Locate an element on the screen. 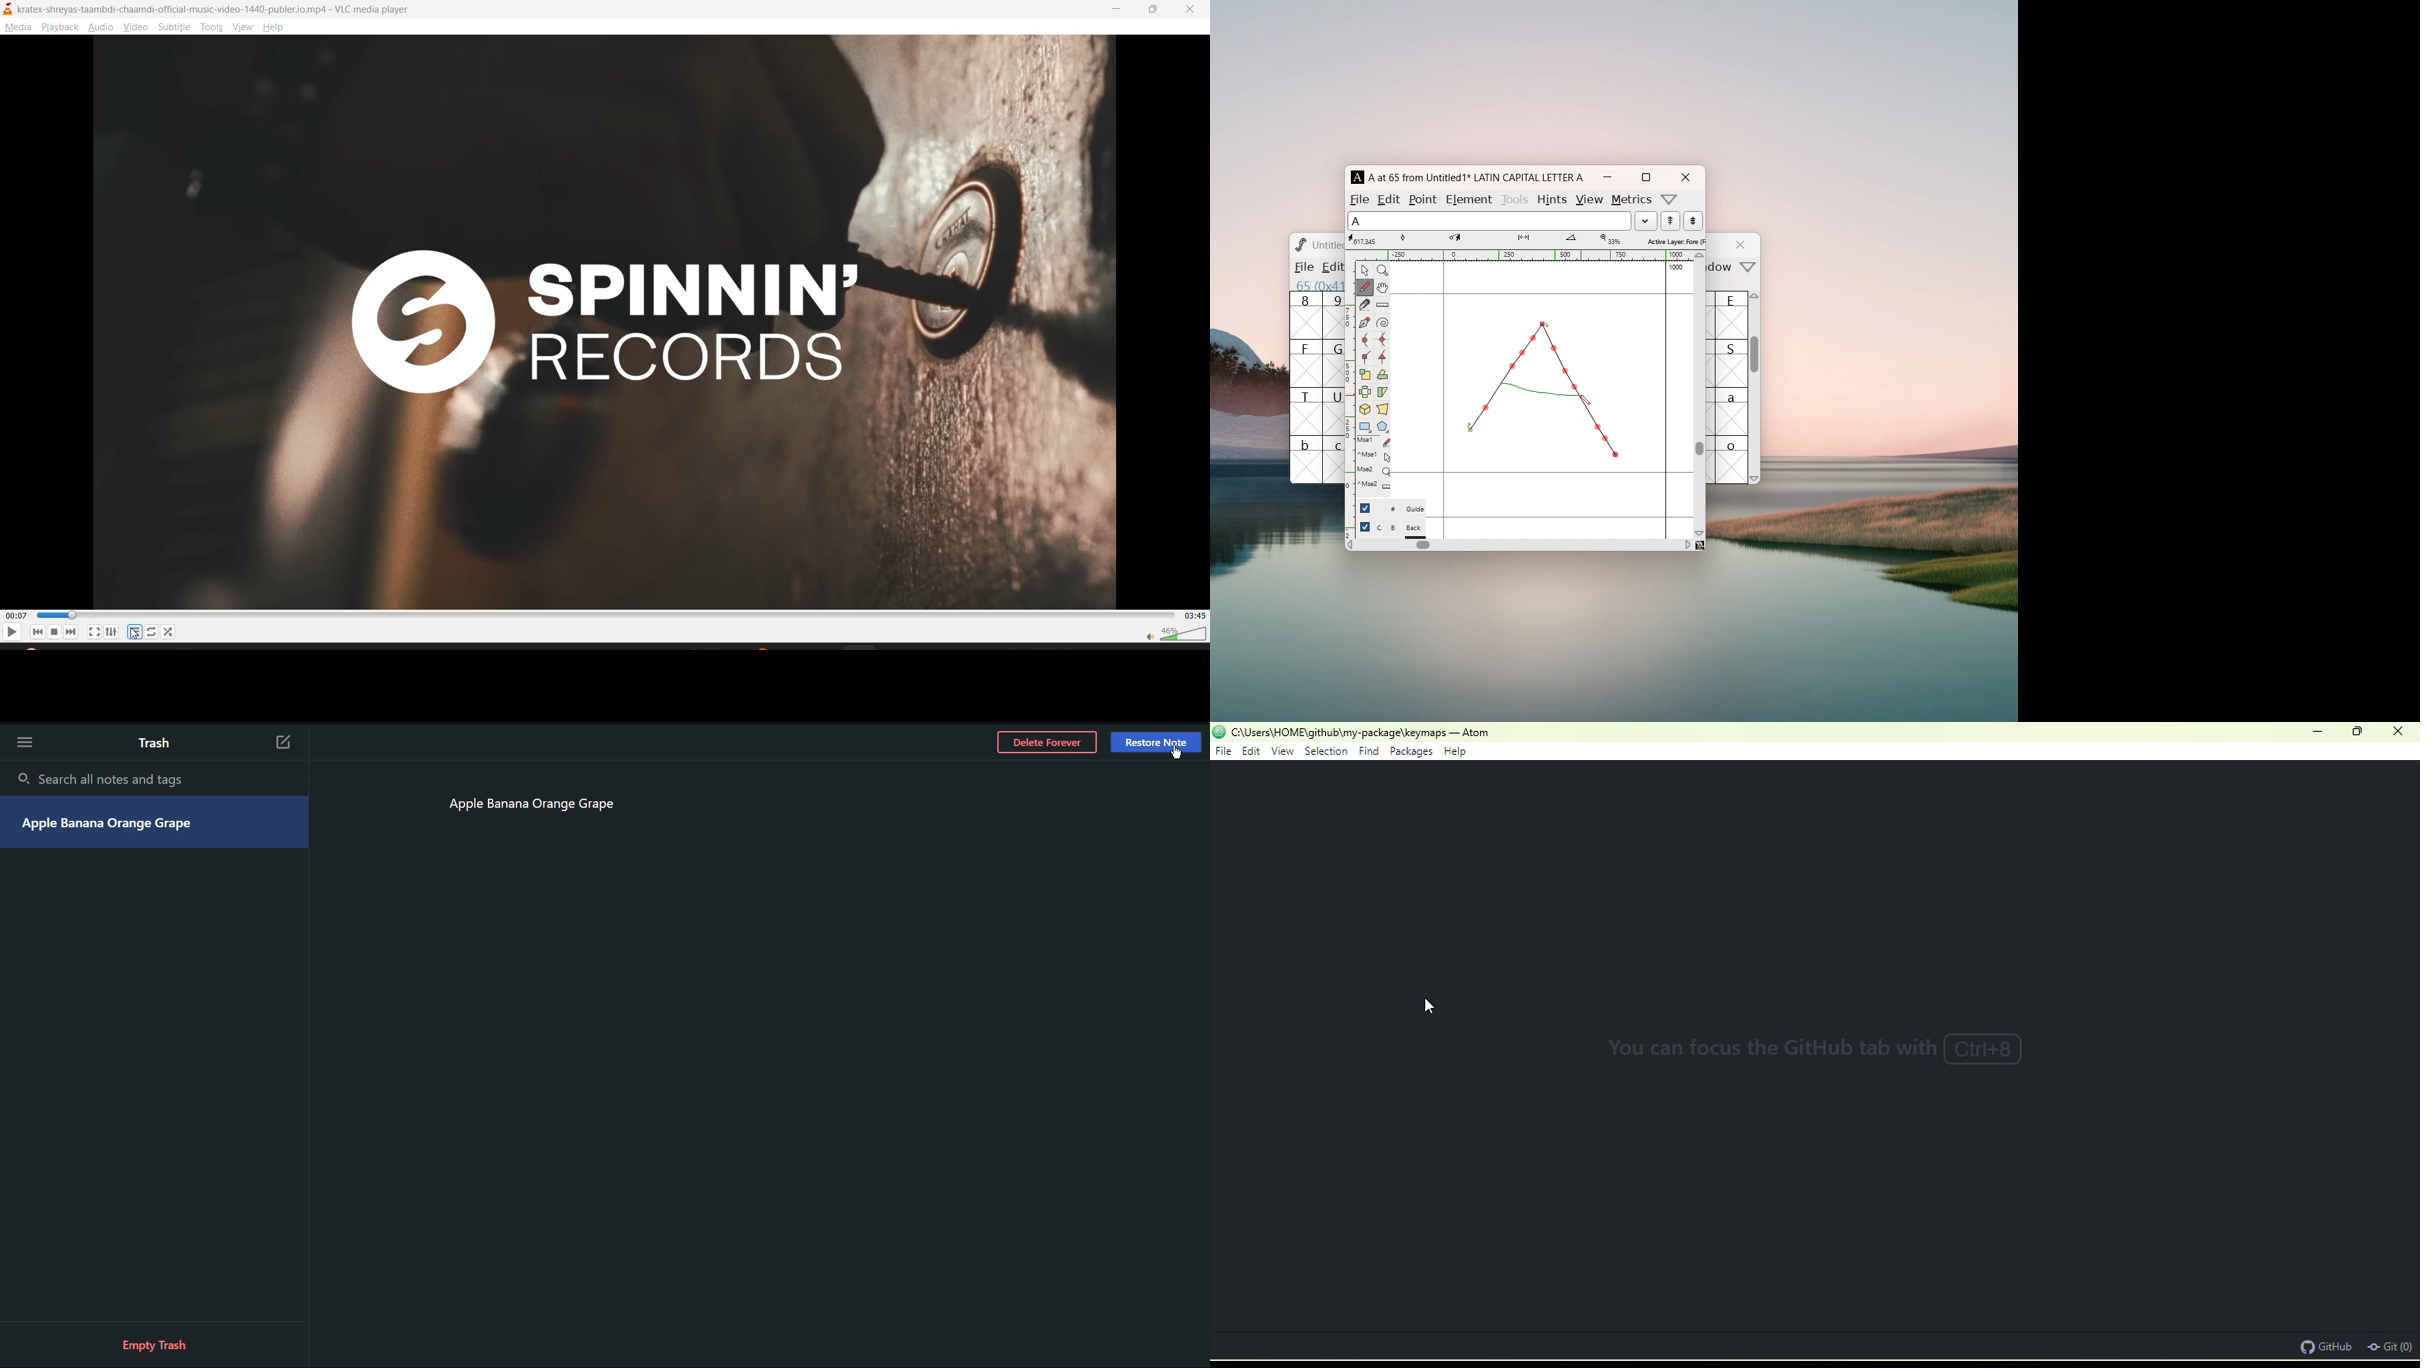 This screenshot has width=2436, height=1372. close is located at coordinates (2401, 731).